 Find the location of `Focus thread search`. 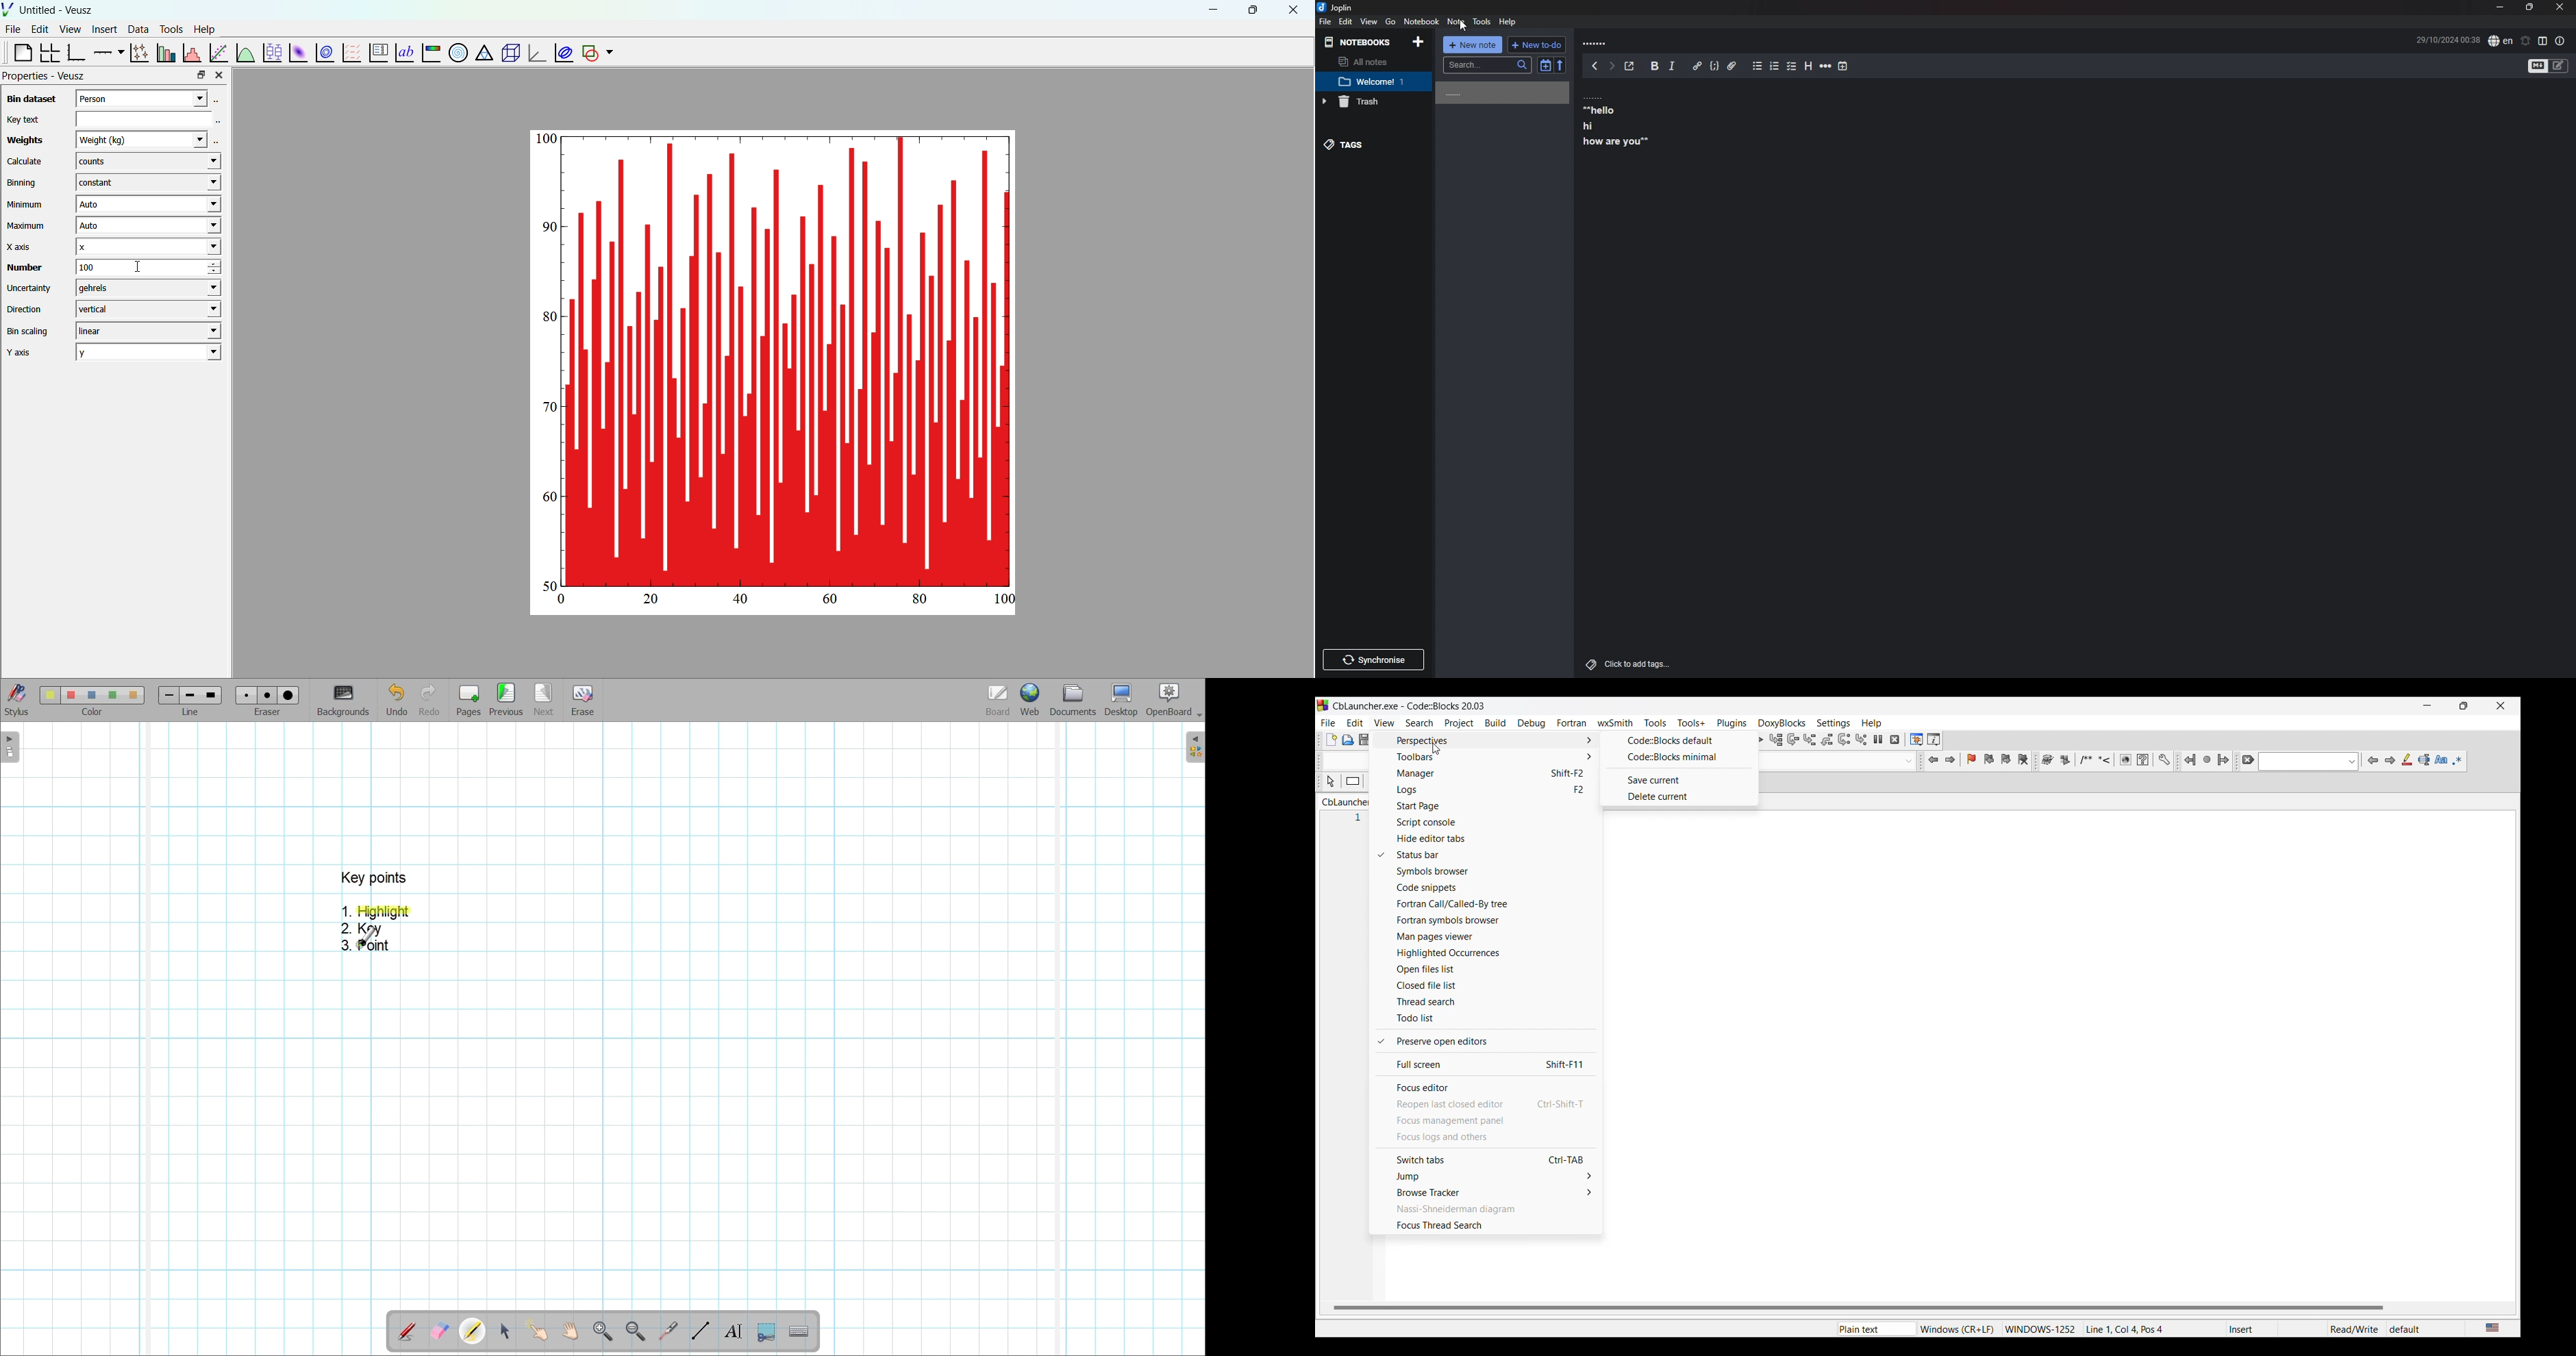

Focus thread search is located at coordinates (1488, 1225).